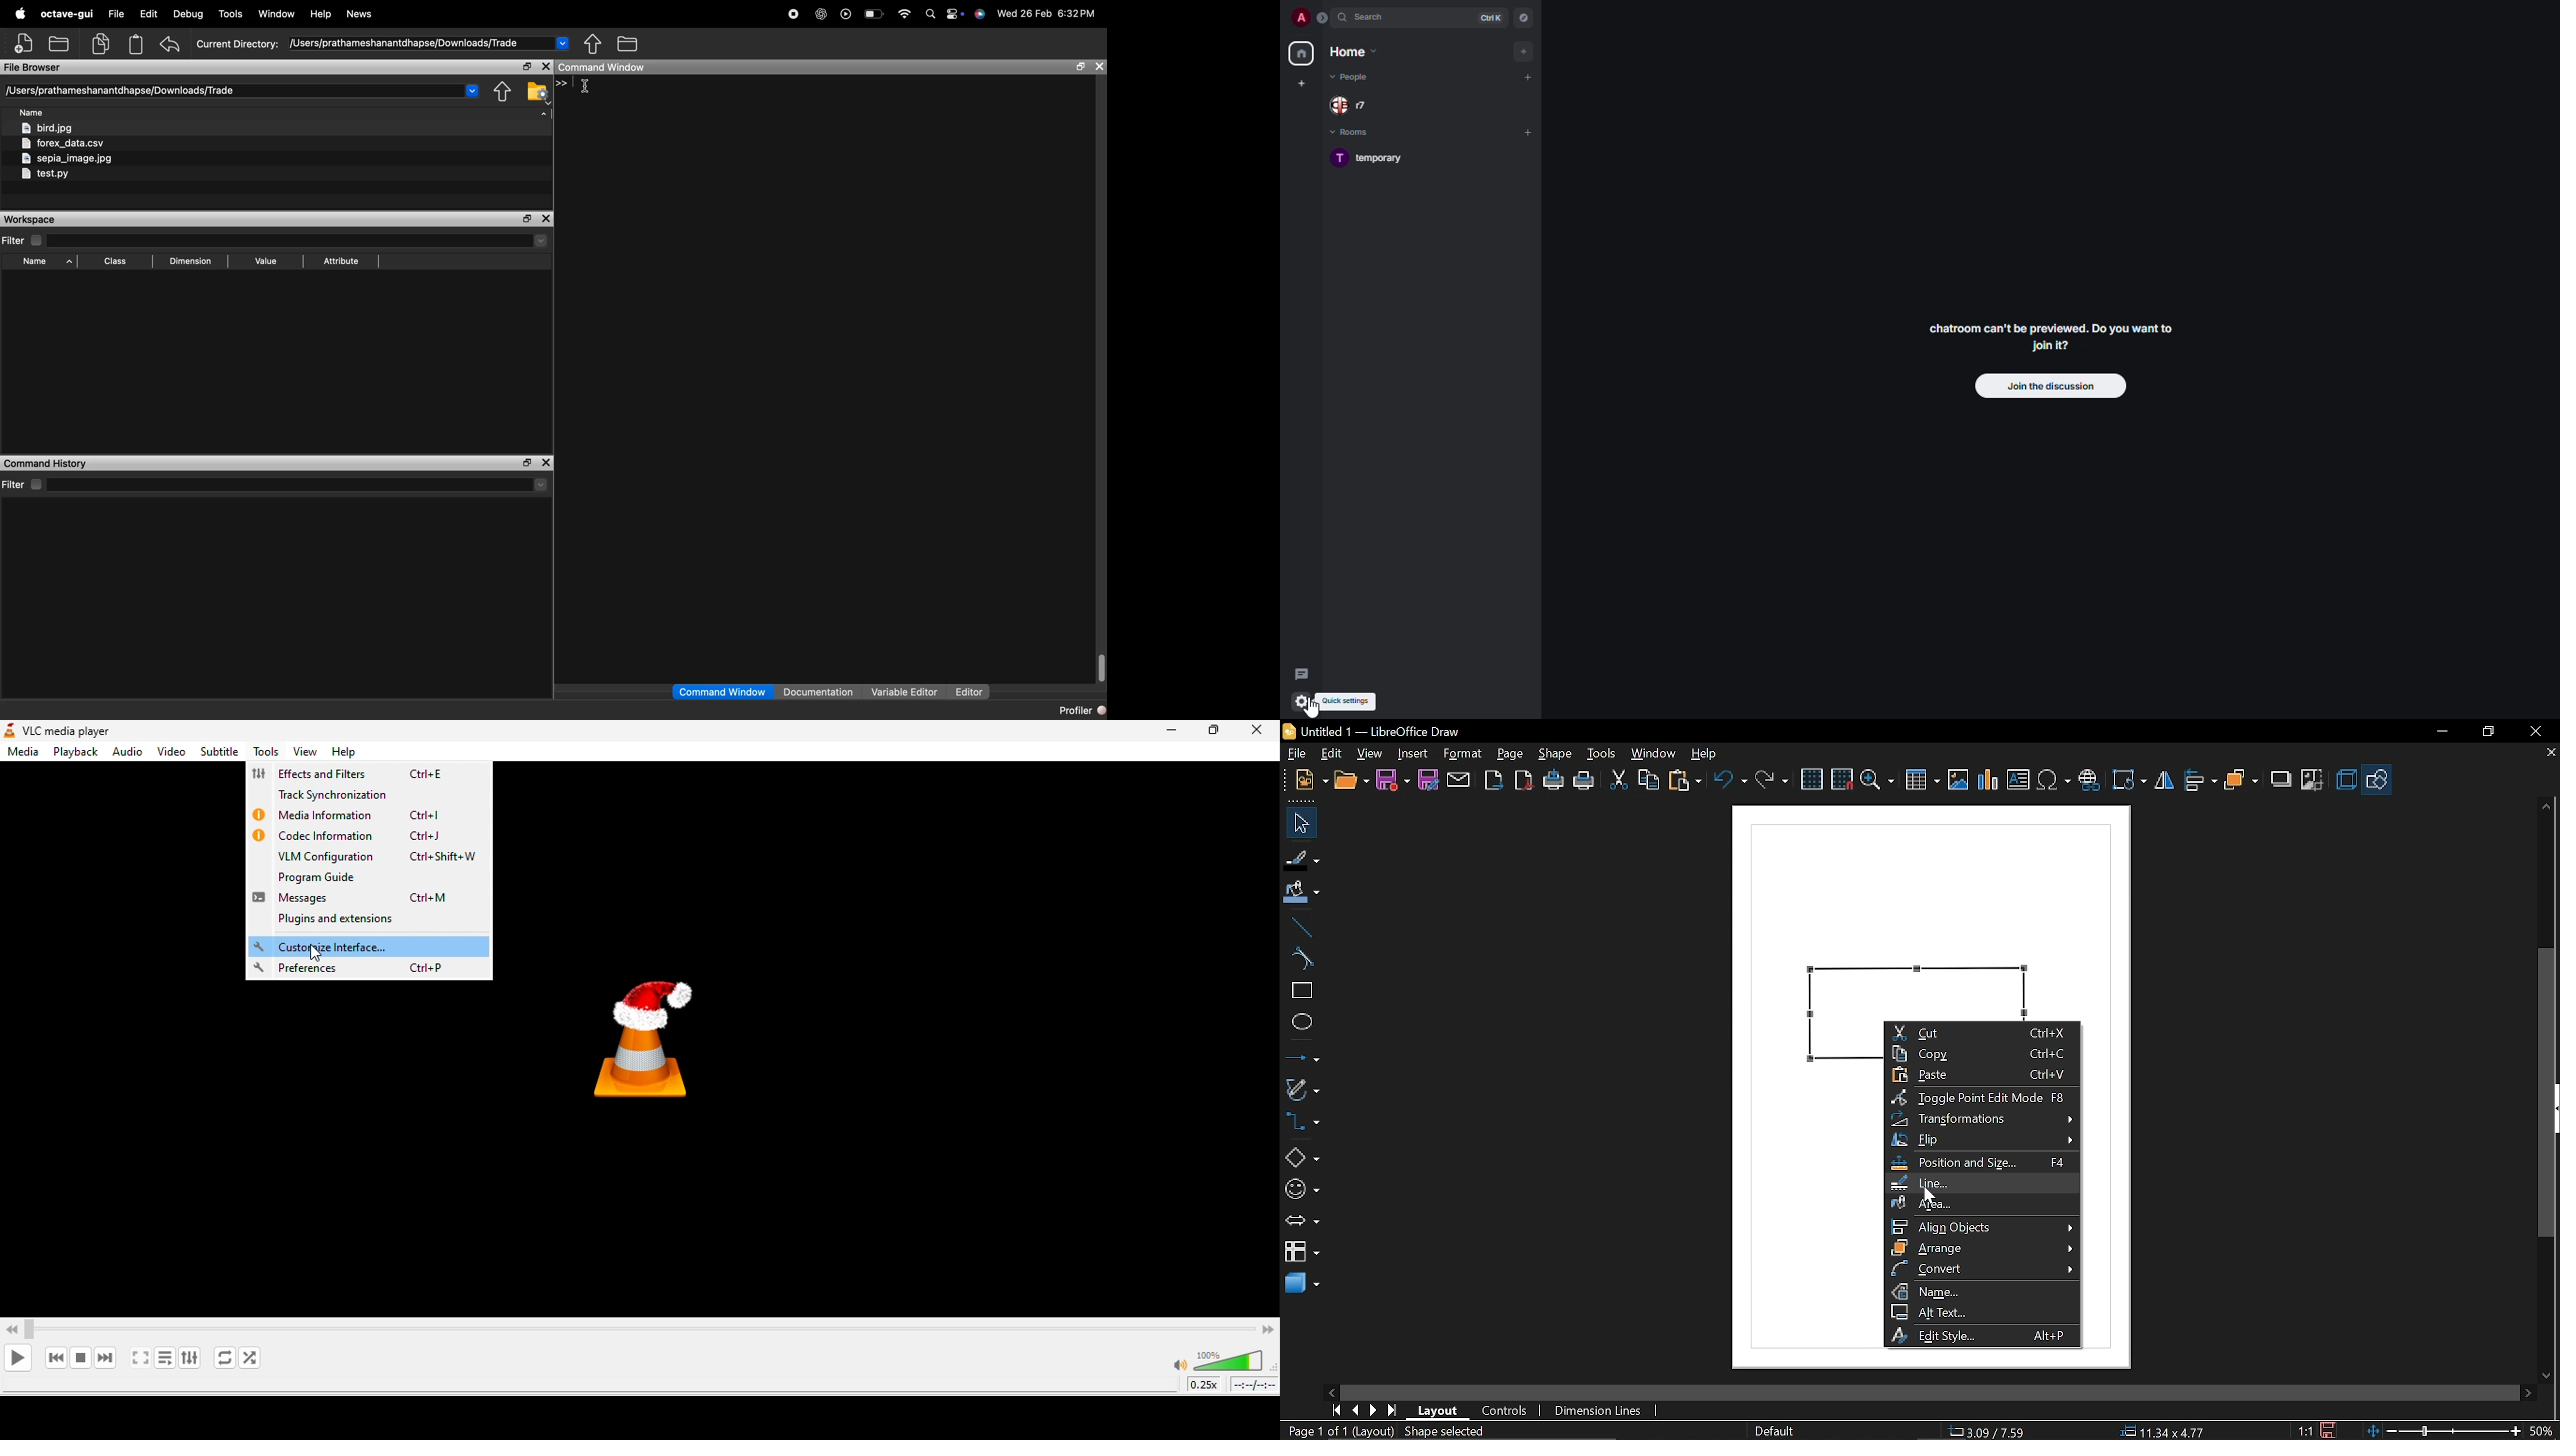 The width and height of the screenshot is (2576, 1456). What do you see at coordinates (355, 922) in the screenshot?
I see `plugins and extensions` at bounding box center [355, 922].